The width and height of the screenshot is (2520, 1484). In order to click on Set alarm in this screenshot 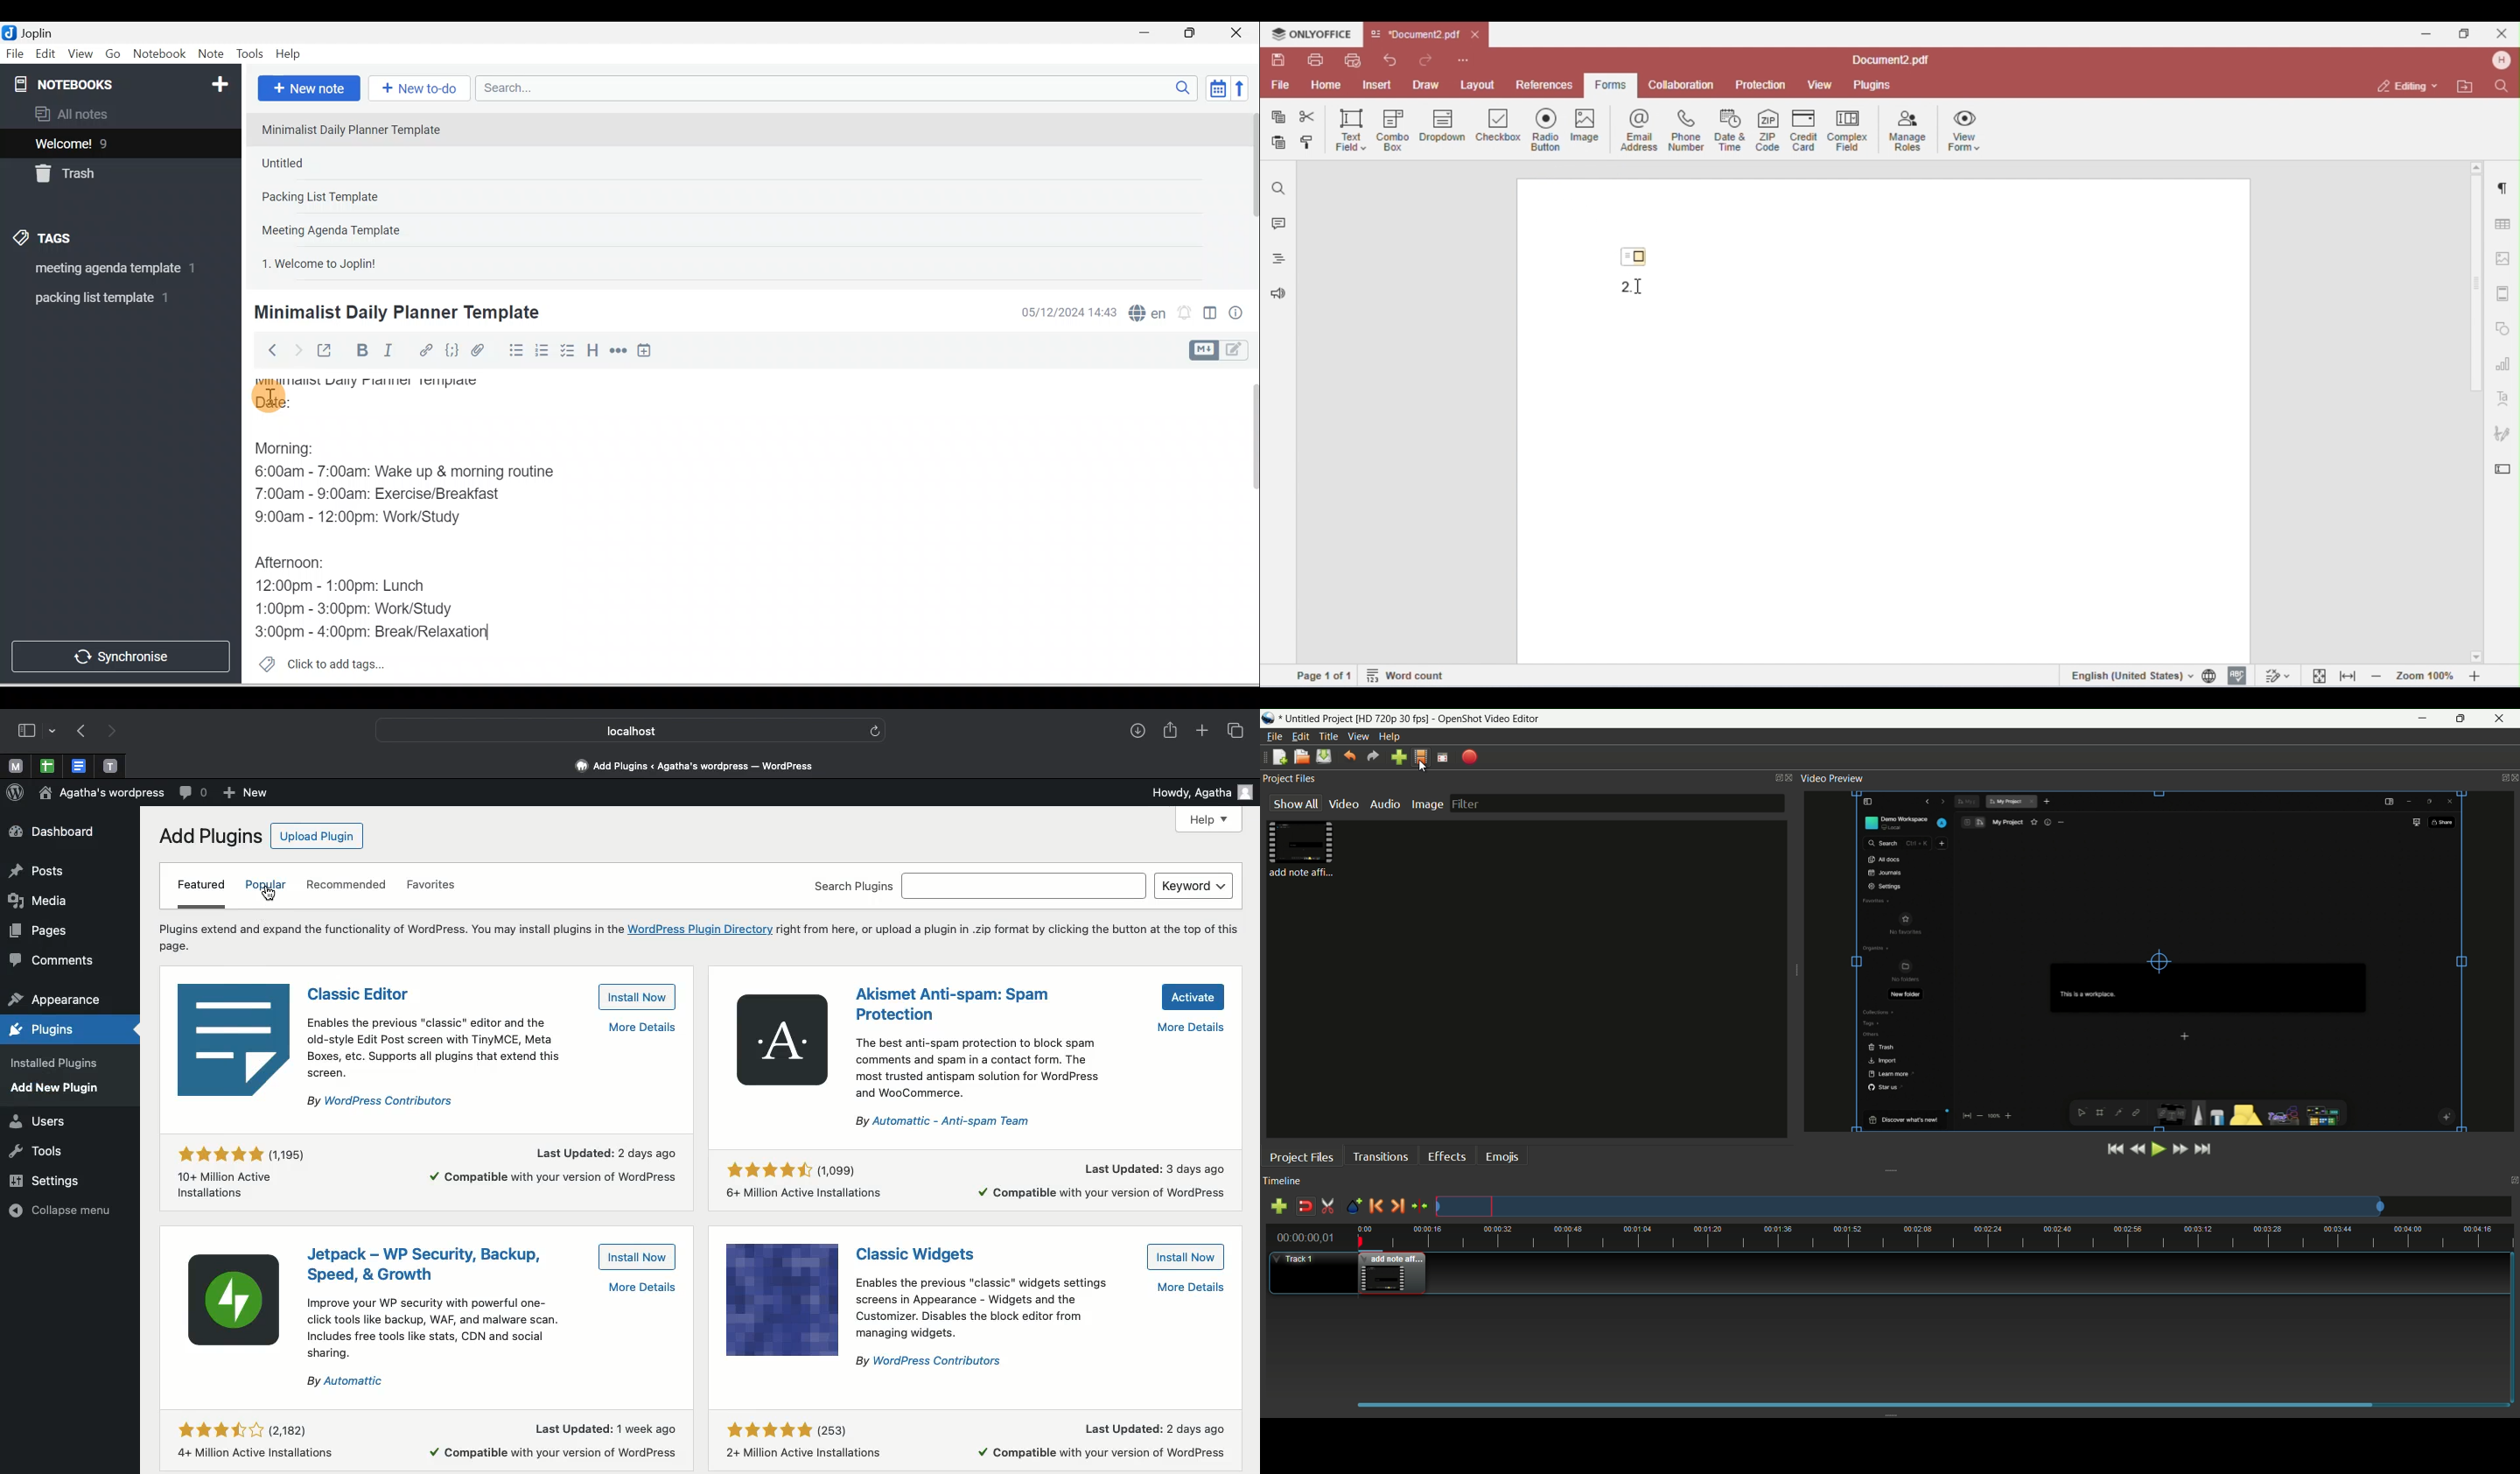, I will do `click(1183, 313)`.